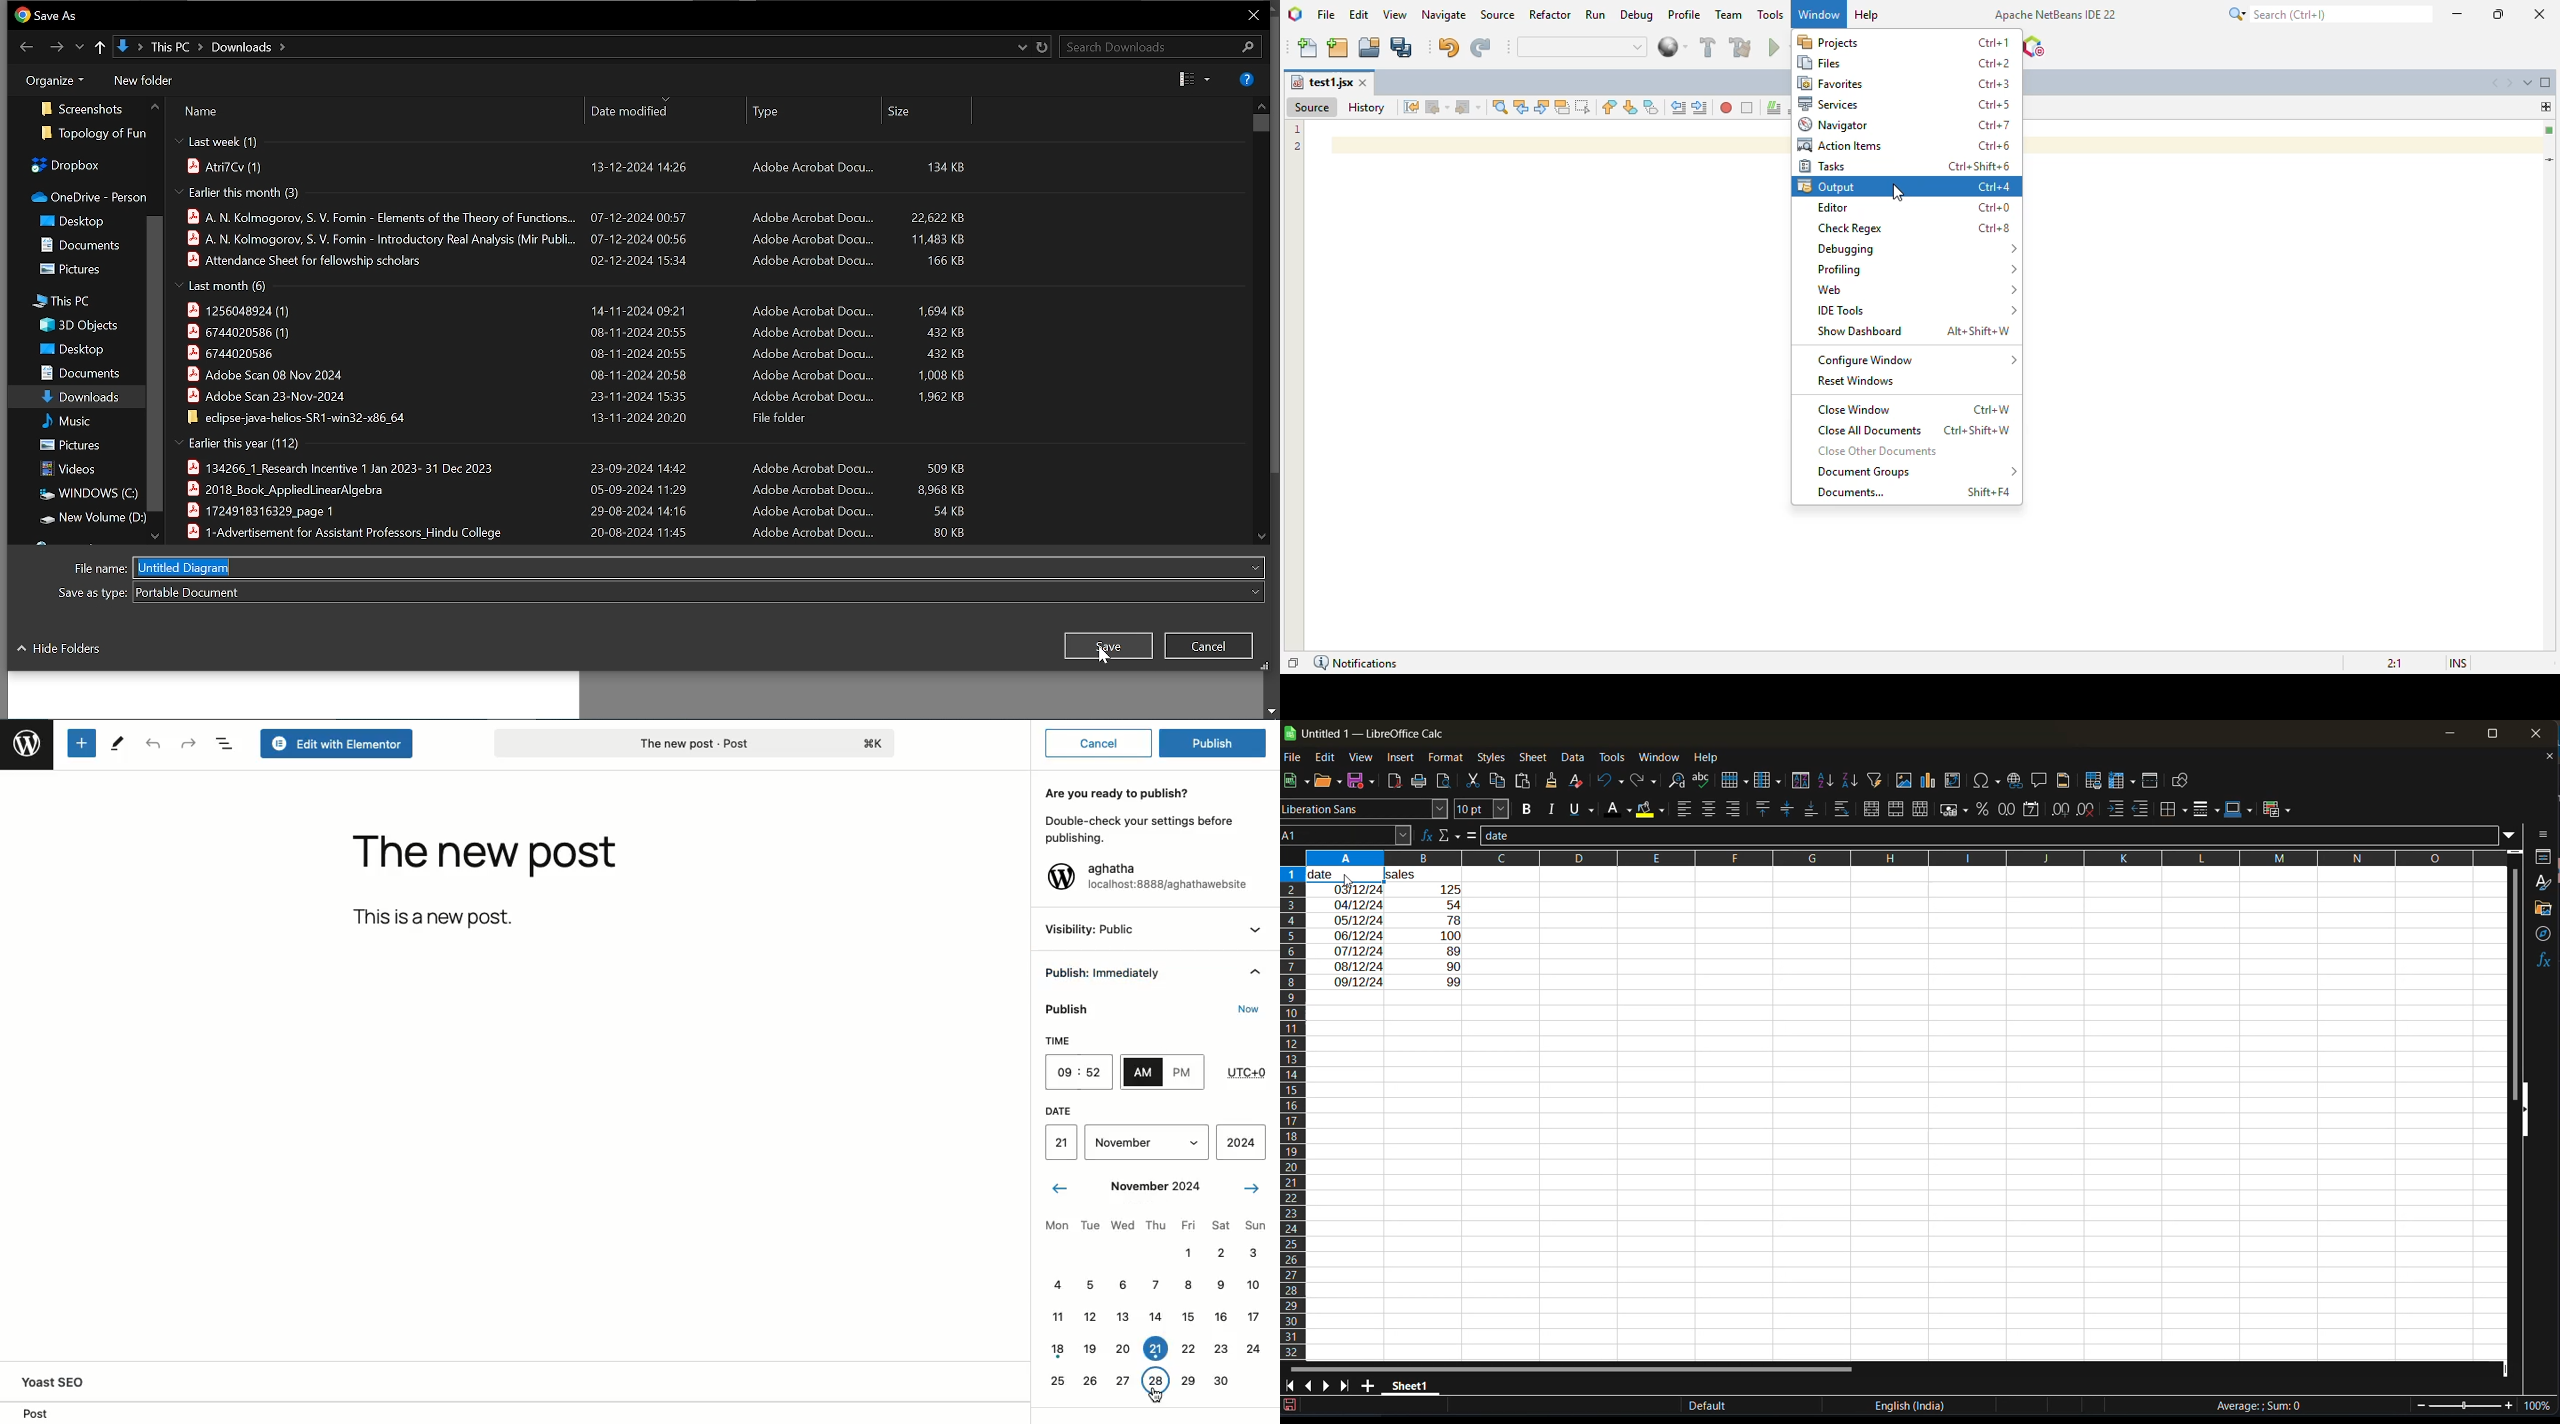 The height and width of the screenshot is (1428, 2576). What do you see at coordinates (1472, 835) in the screenshot?
I see `formula` at bounding box center [1472, 835].